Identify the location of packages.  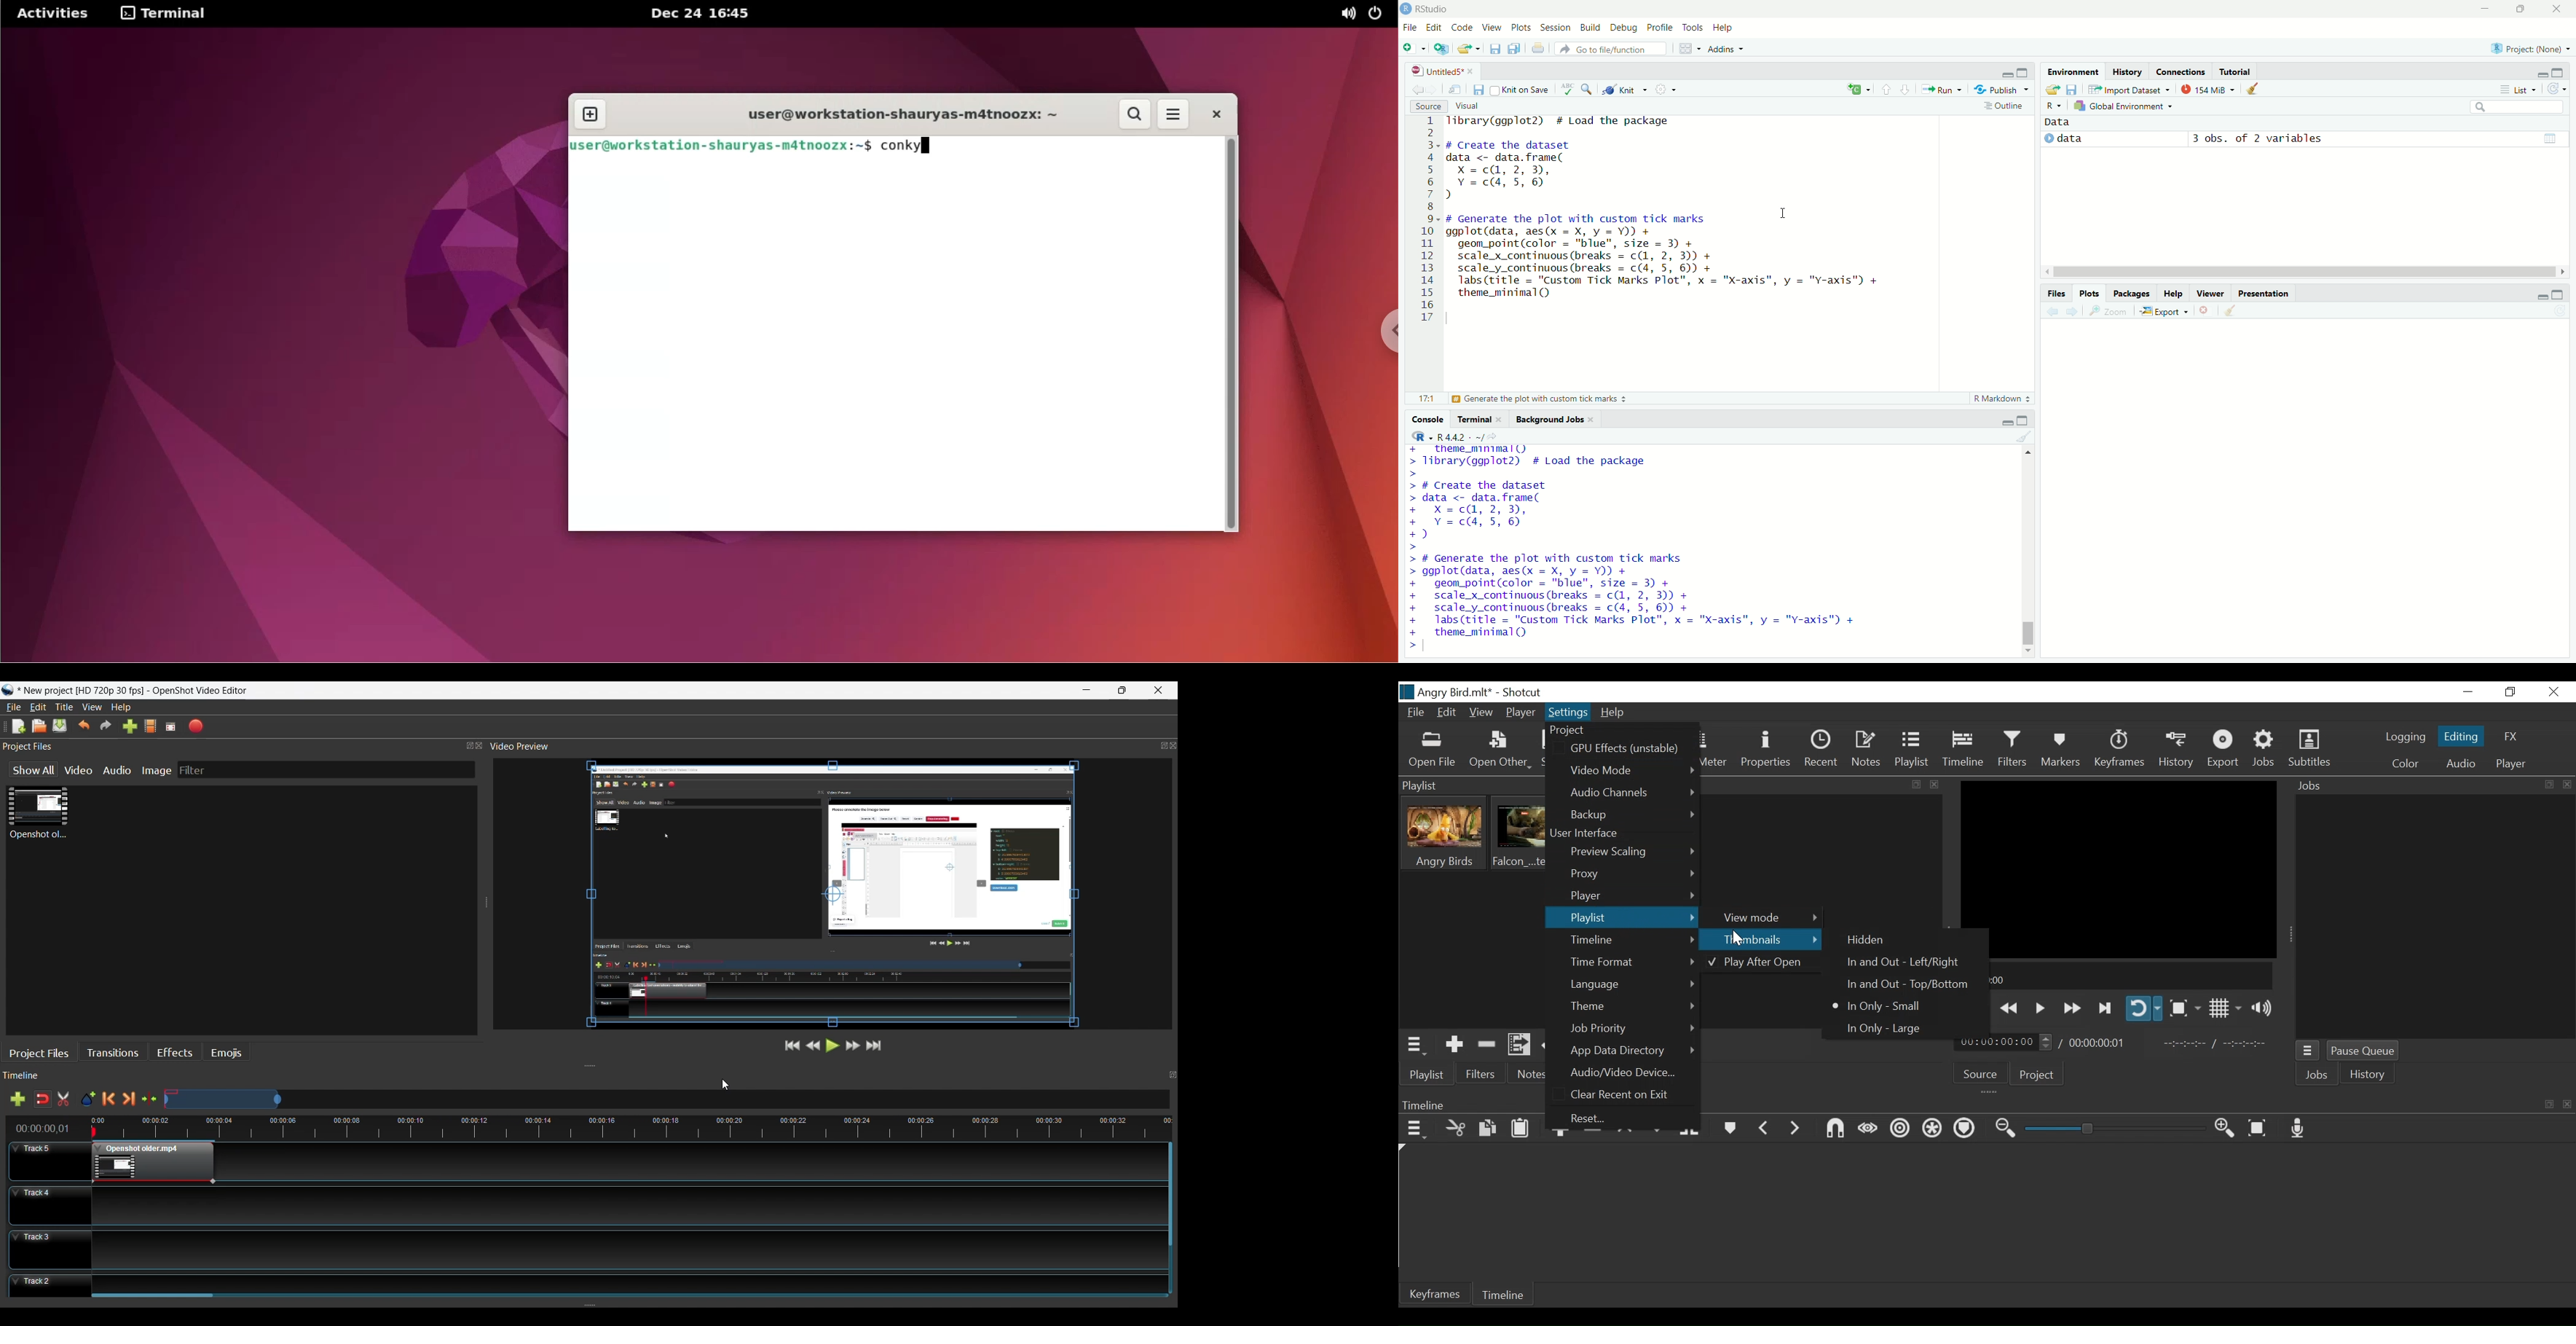
(2132, 293).